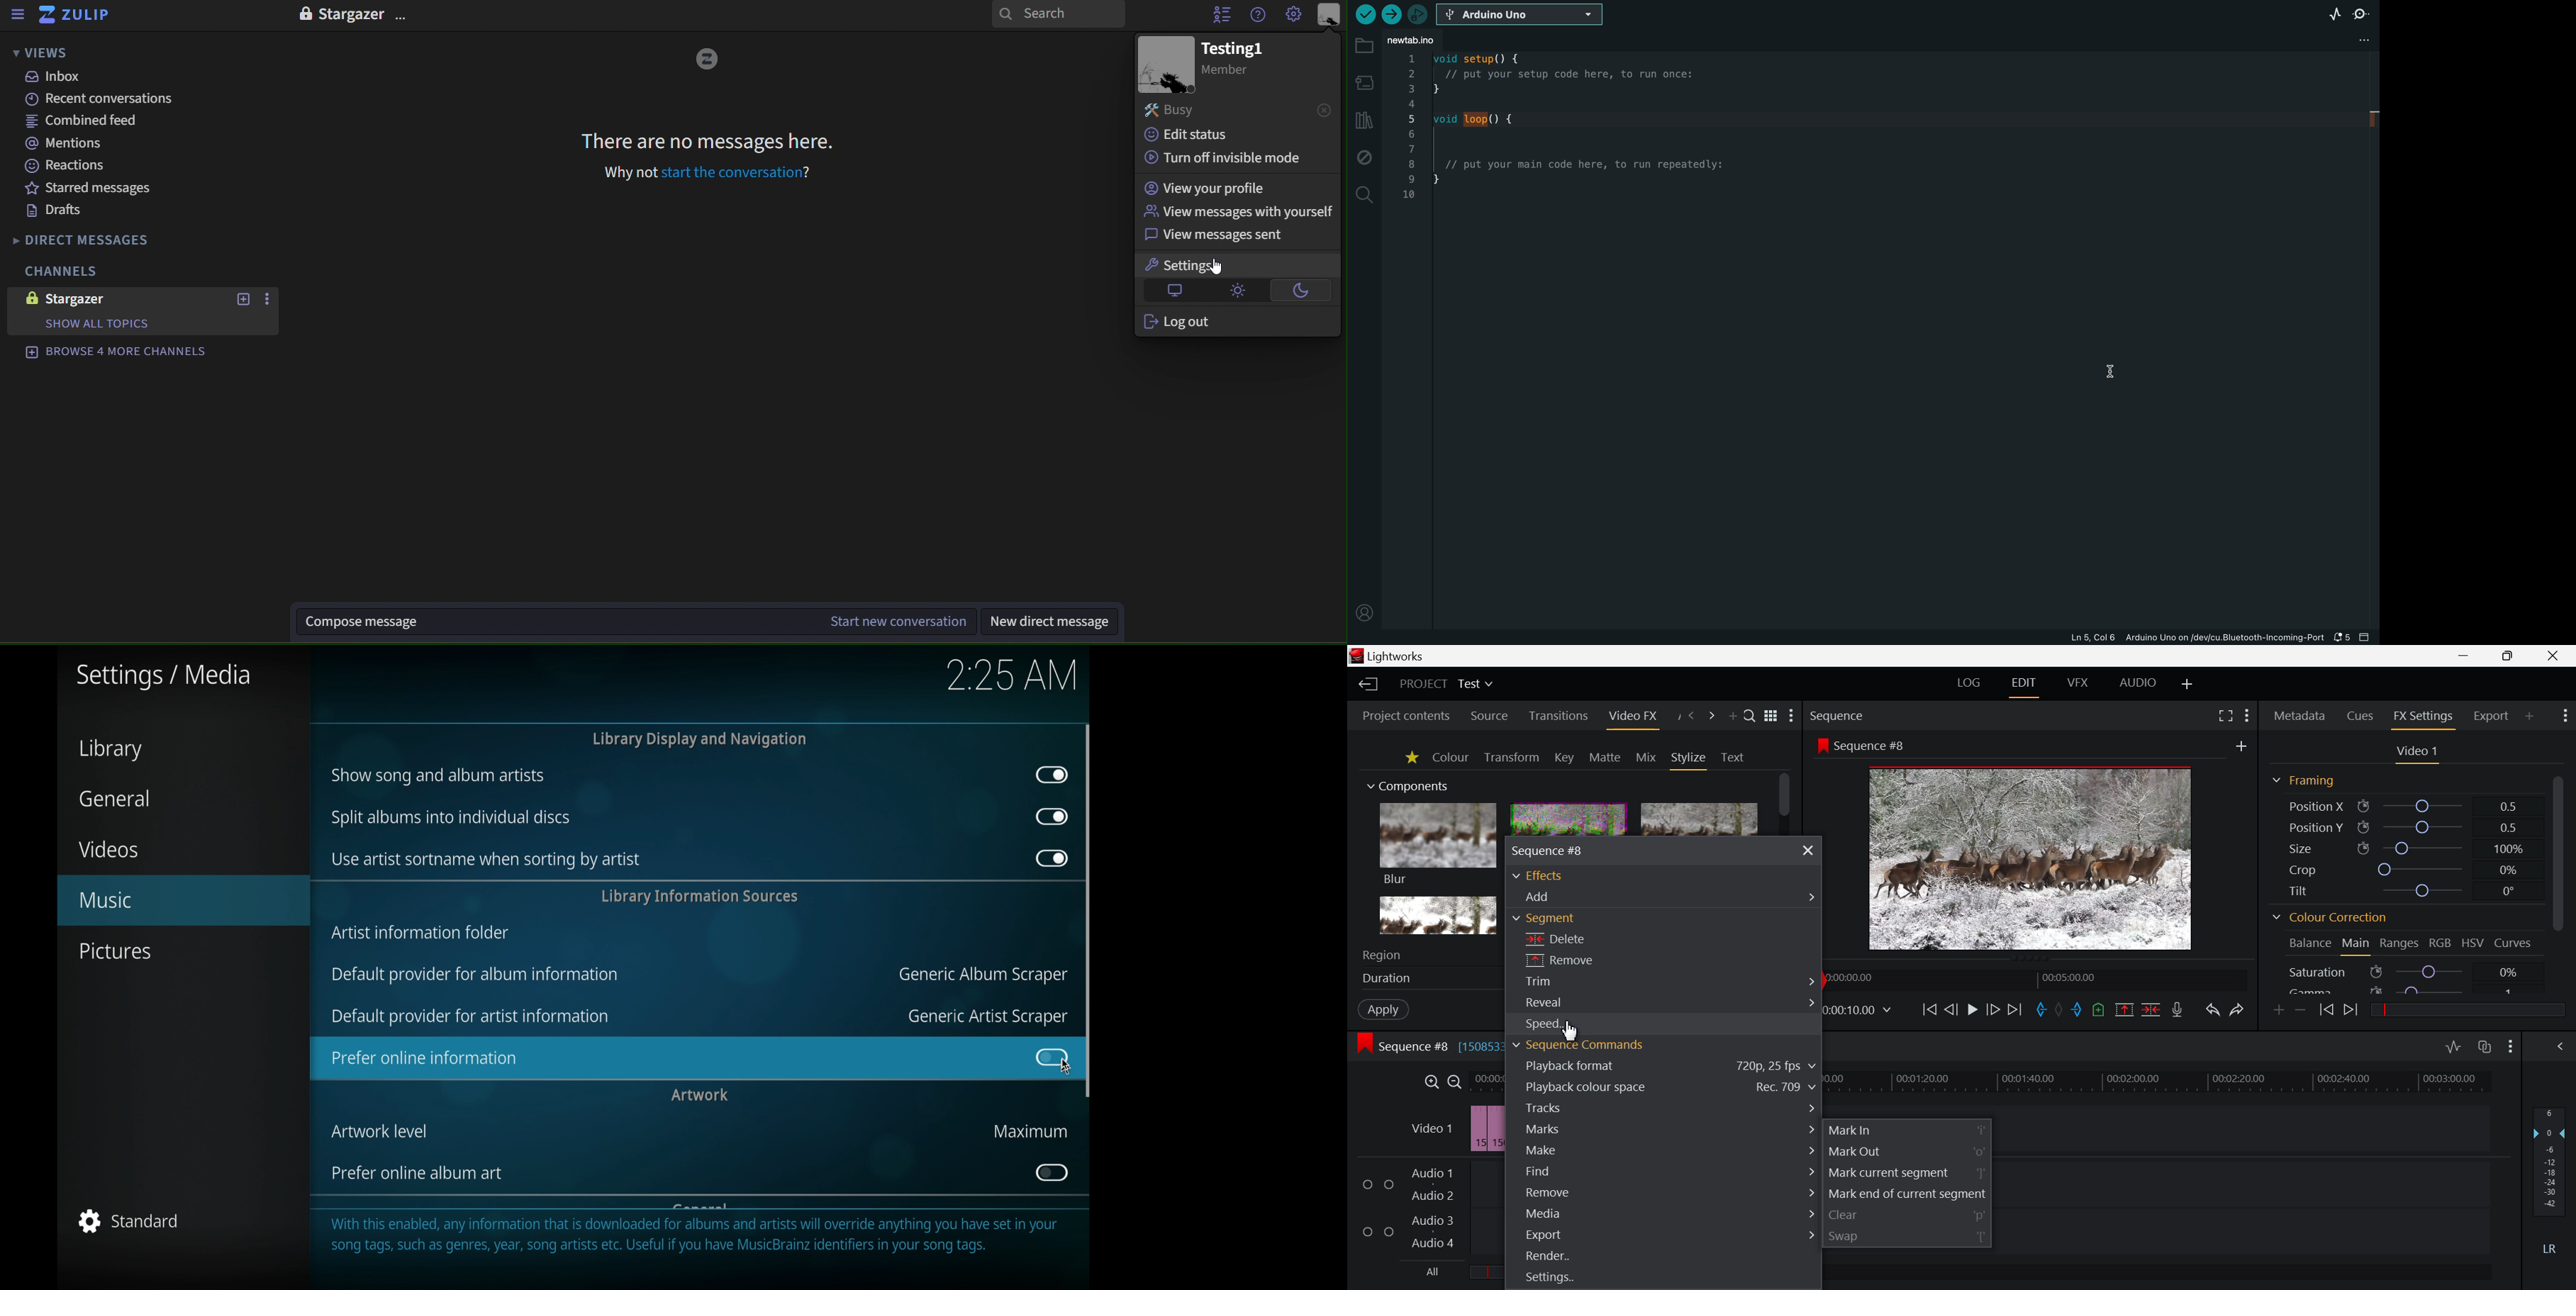 This screenshot has width=2576, height=1316. Describe the element at coordinates (1663, 1258) in the screenshot. I see `Render` at that location.